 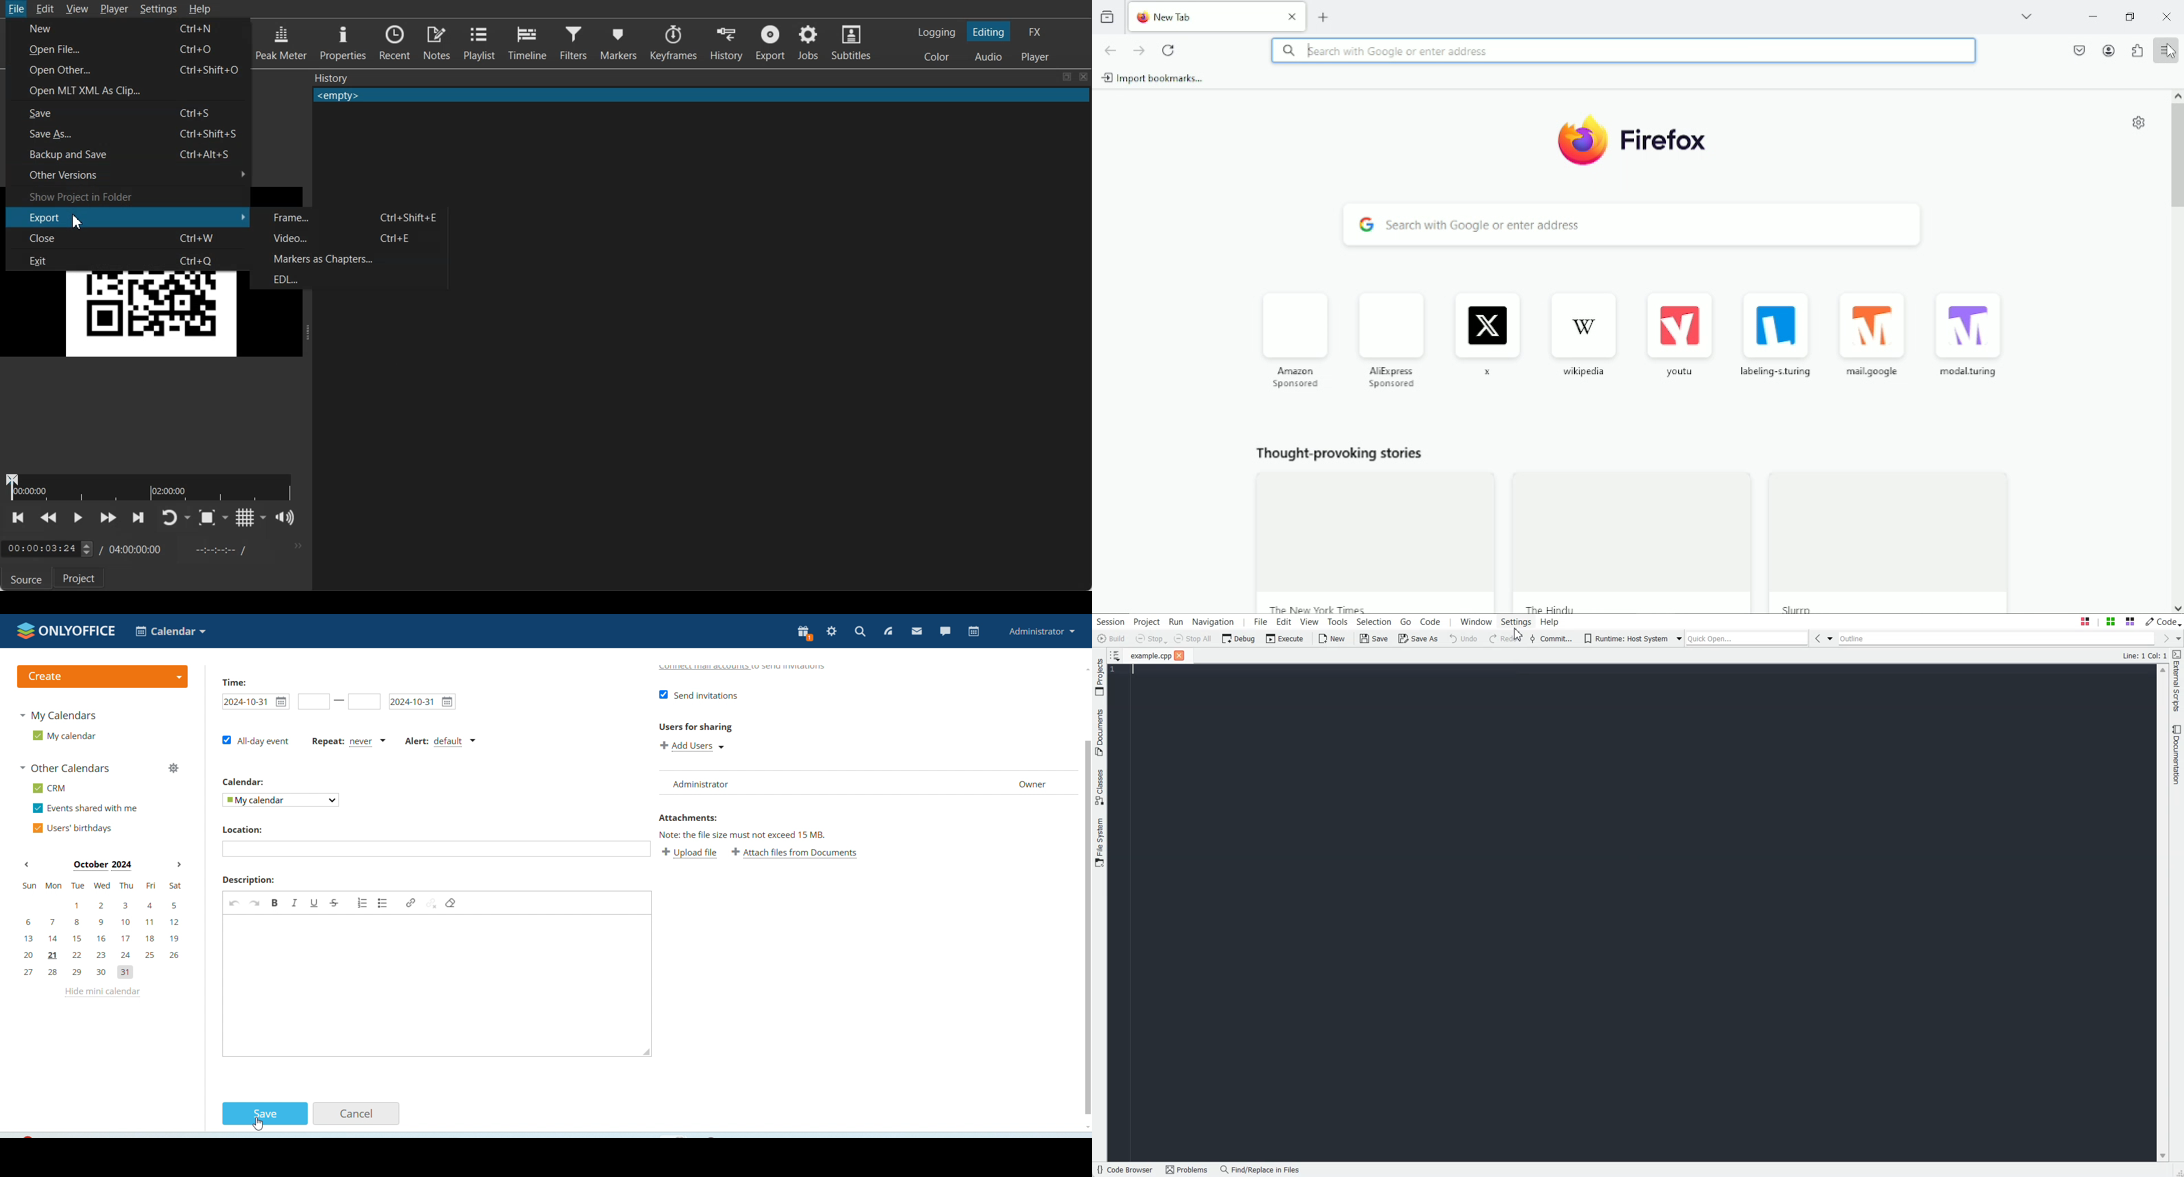 What do you see at coordinates (242, 781) in the screenshot?
I see `Calendar` at bounding box center [242, 781].